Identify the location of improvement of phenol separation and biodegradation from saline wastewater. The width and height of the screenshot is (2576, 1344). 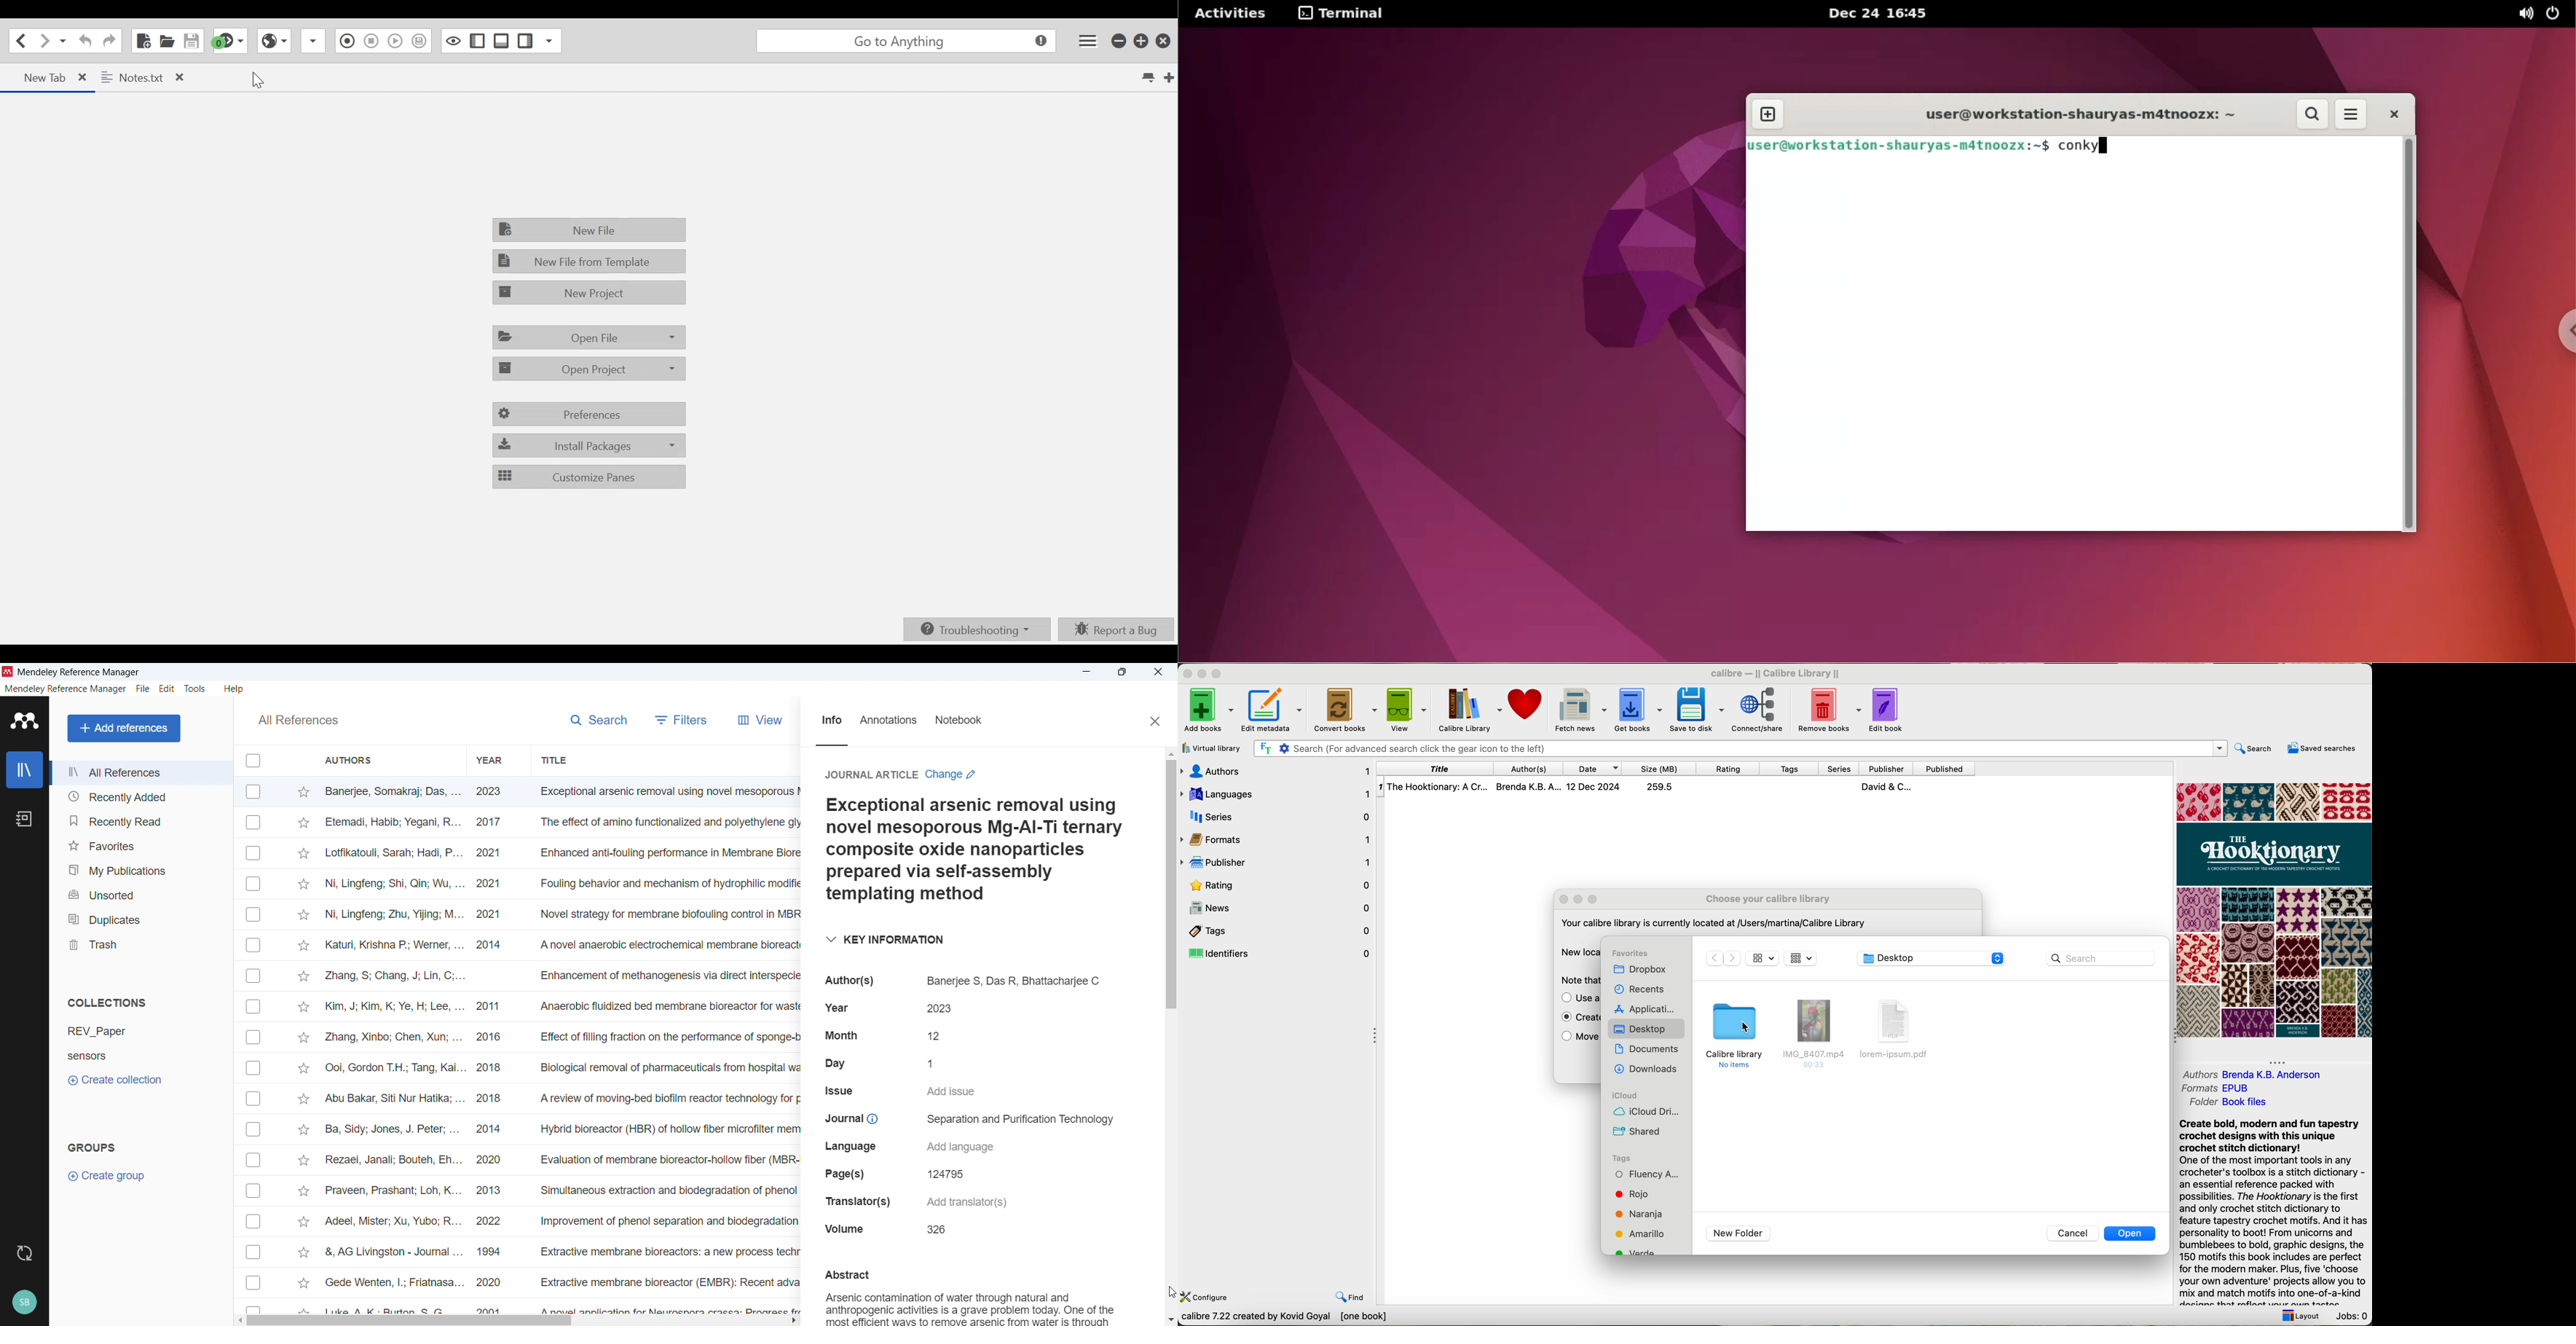
(665, 1223).